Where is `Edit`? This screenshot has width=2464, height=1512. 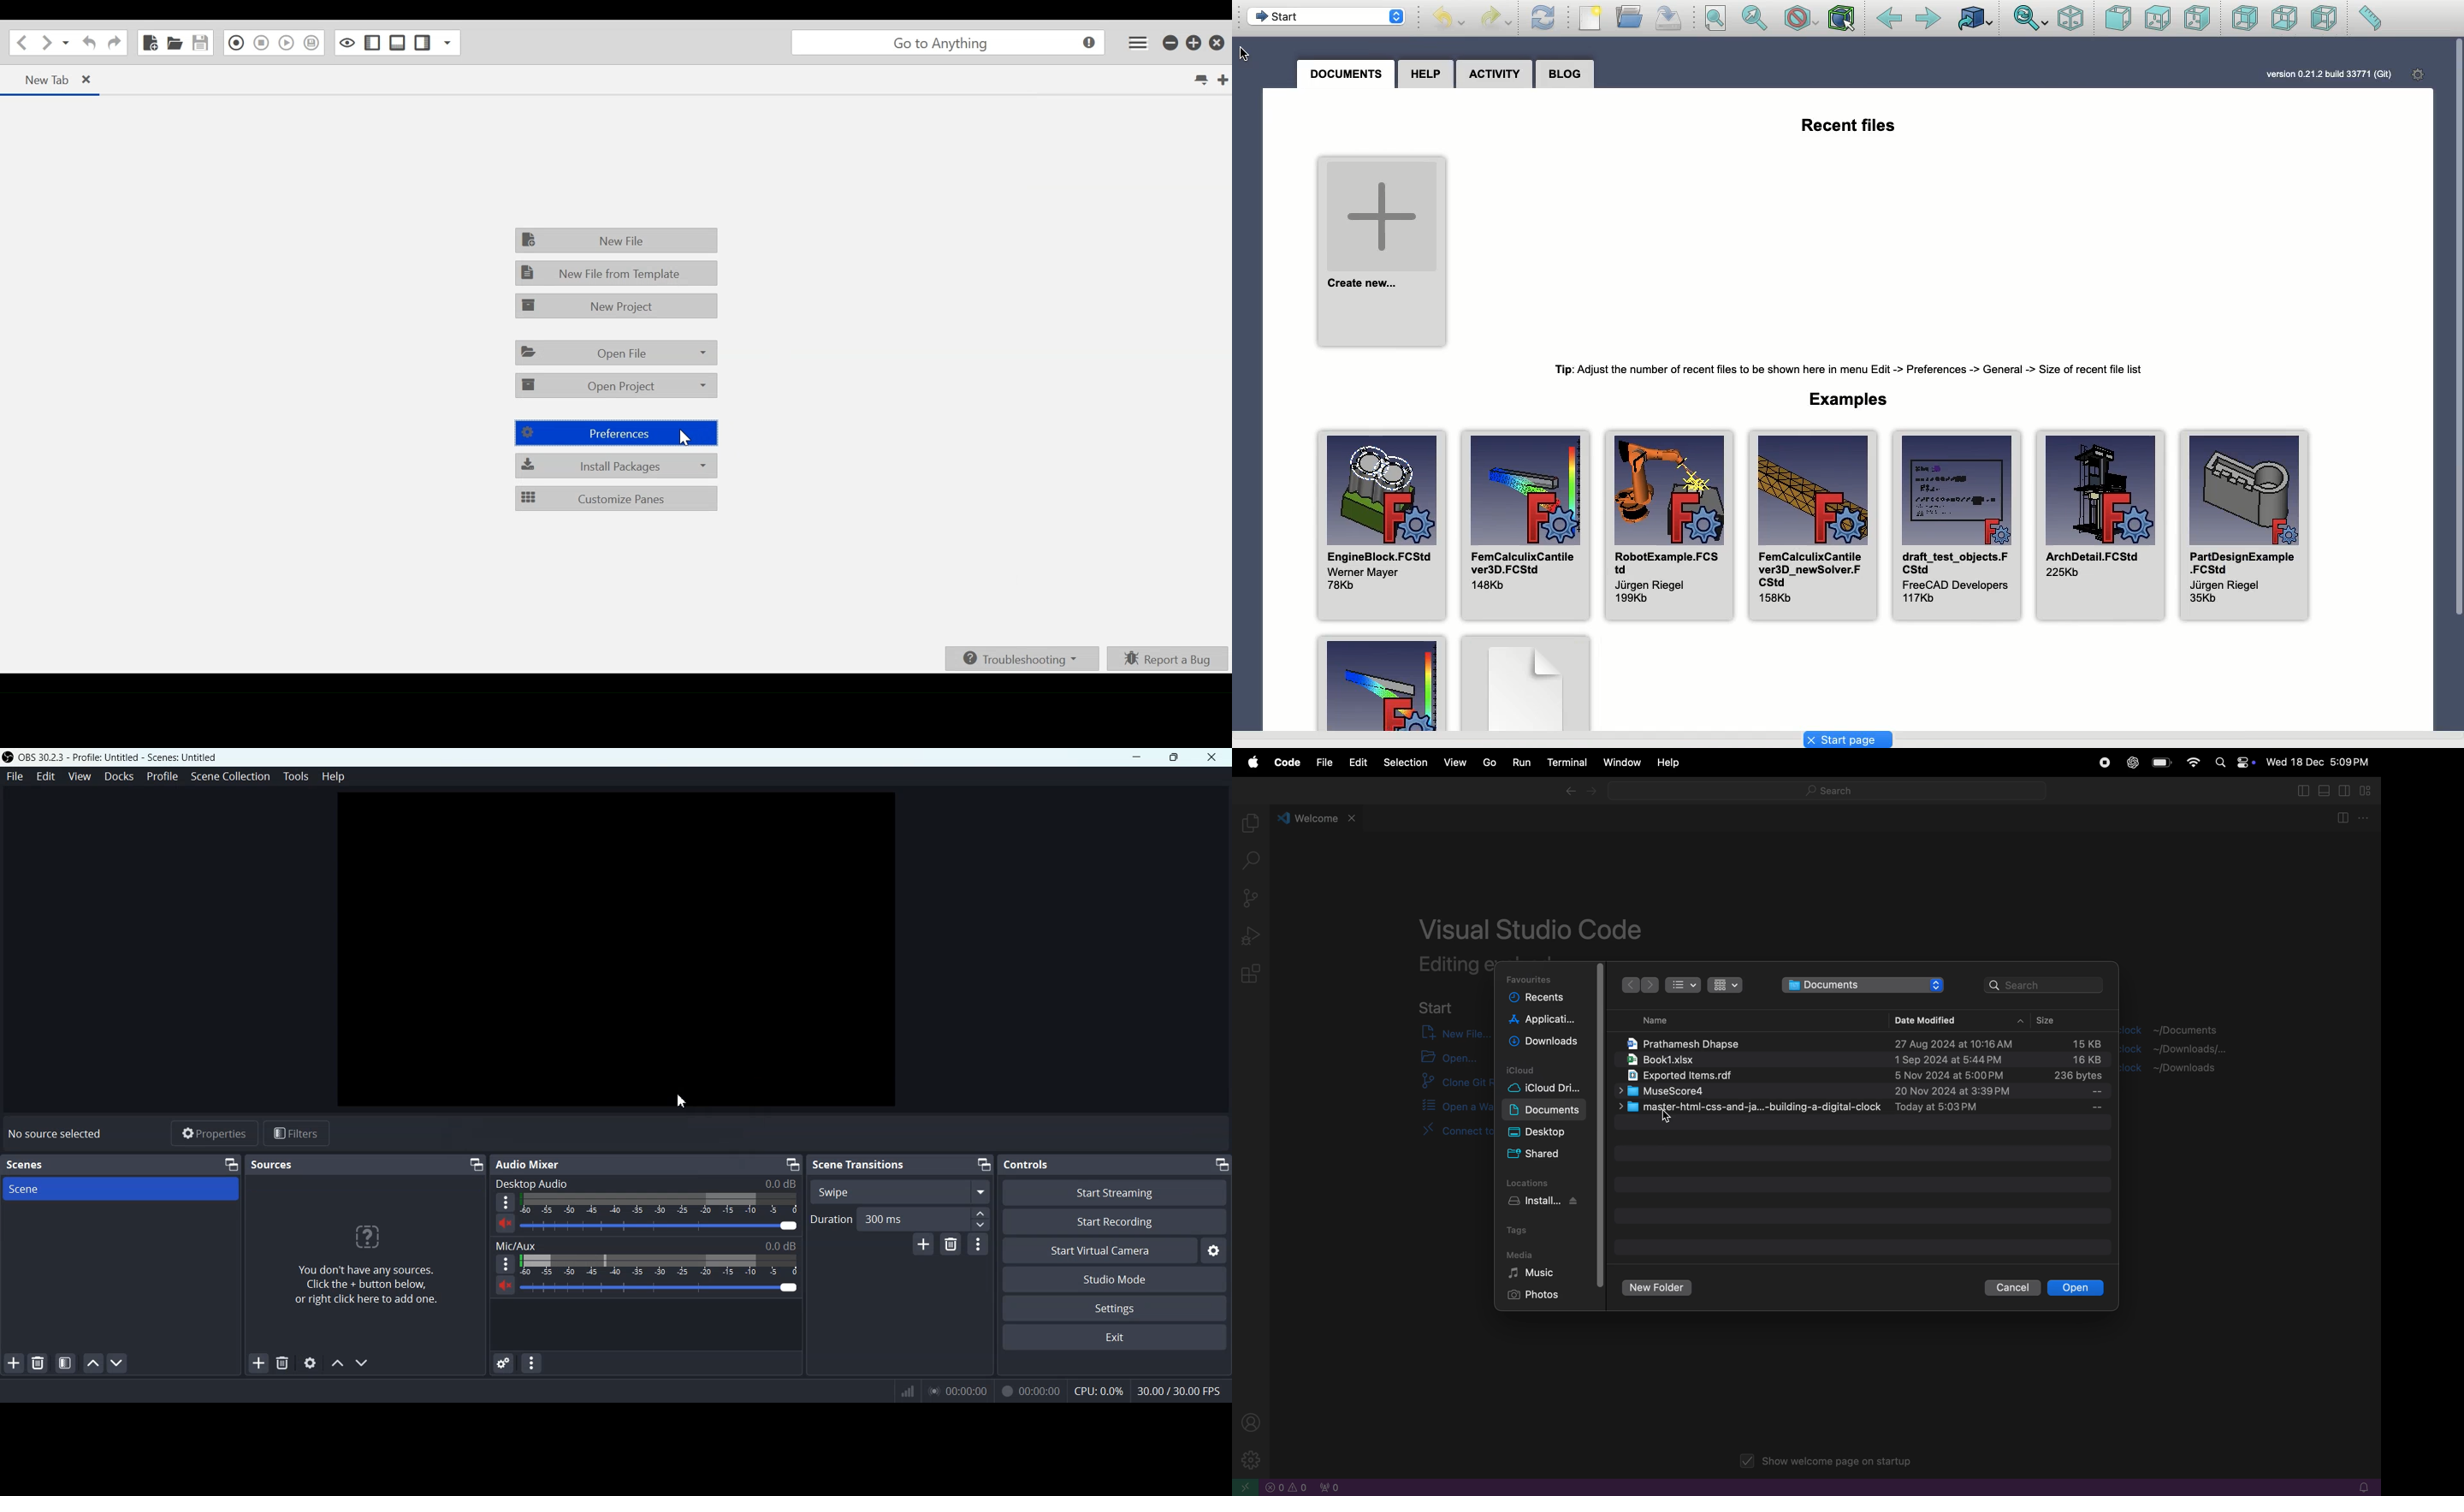
Edit is located at coordinates (46, 776).